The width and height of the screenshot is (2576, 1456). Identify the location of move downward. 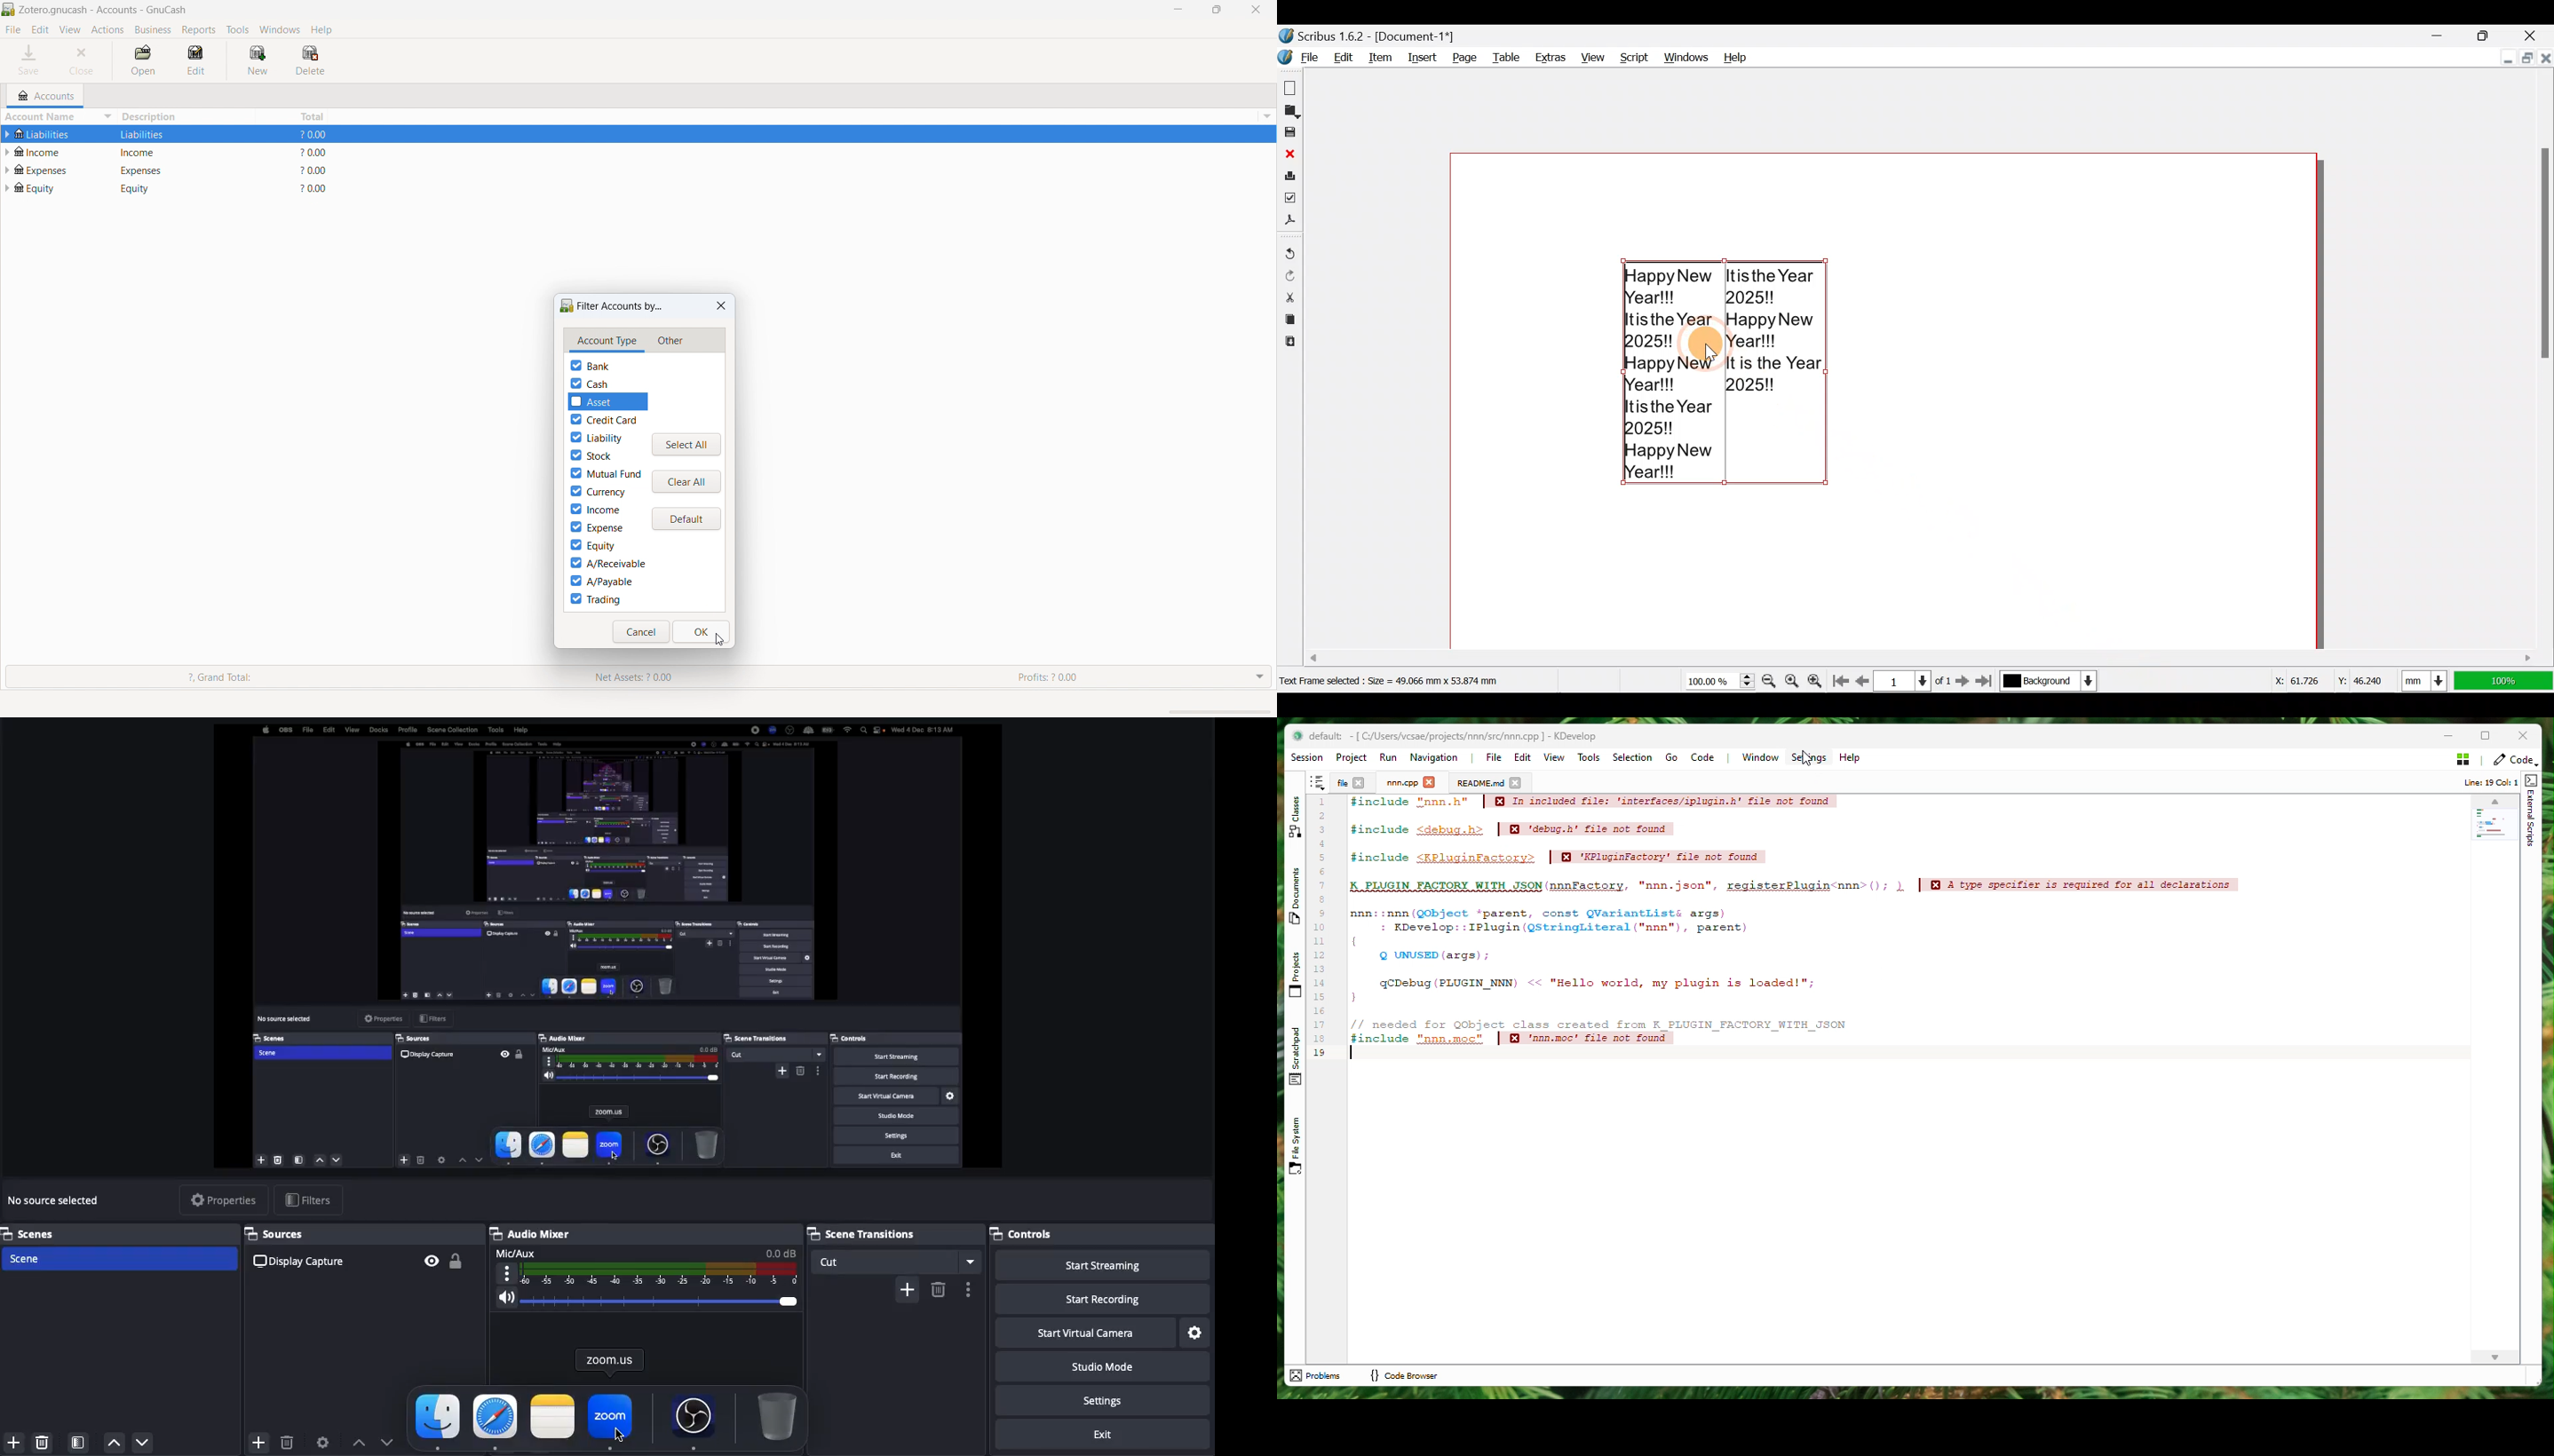
(393, 1441).